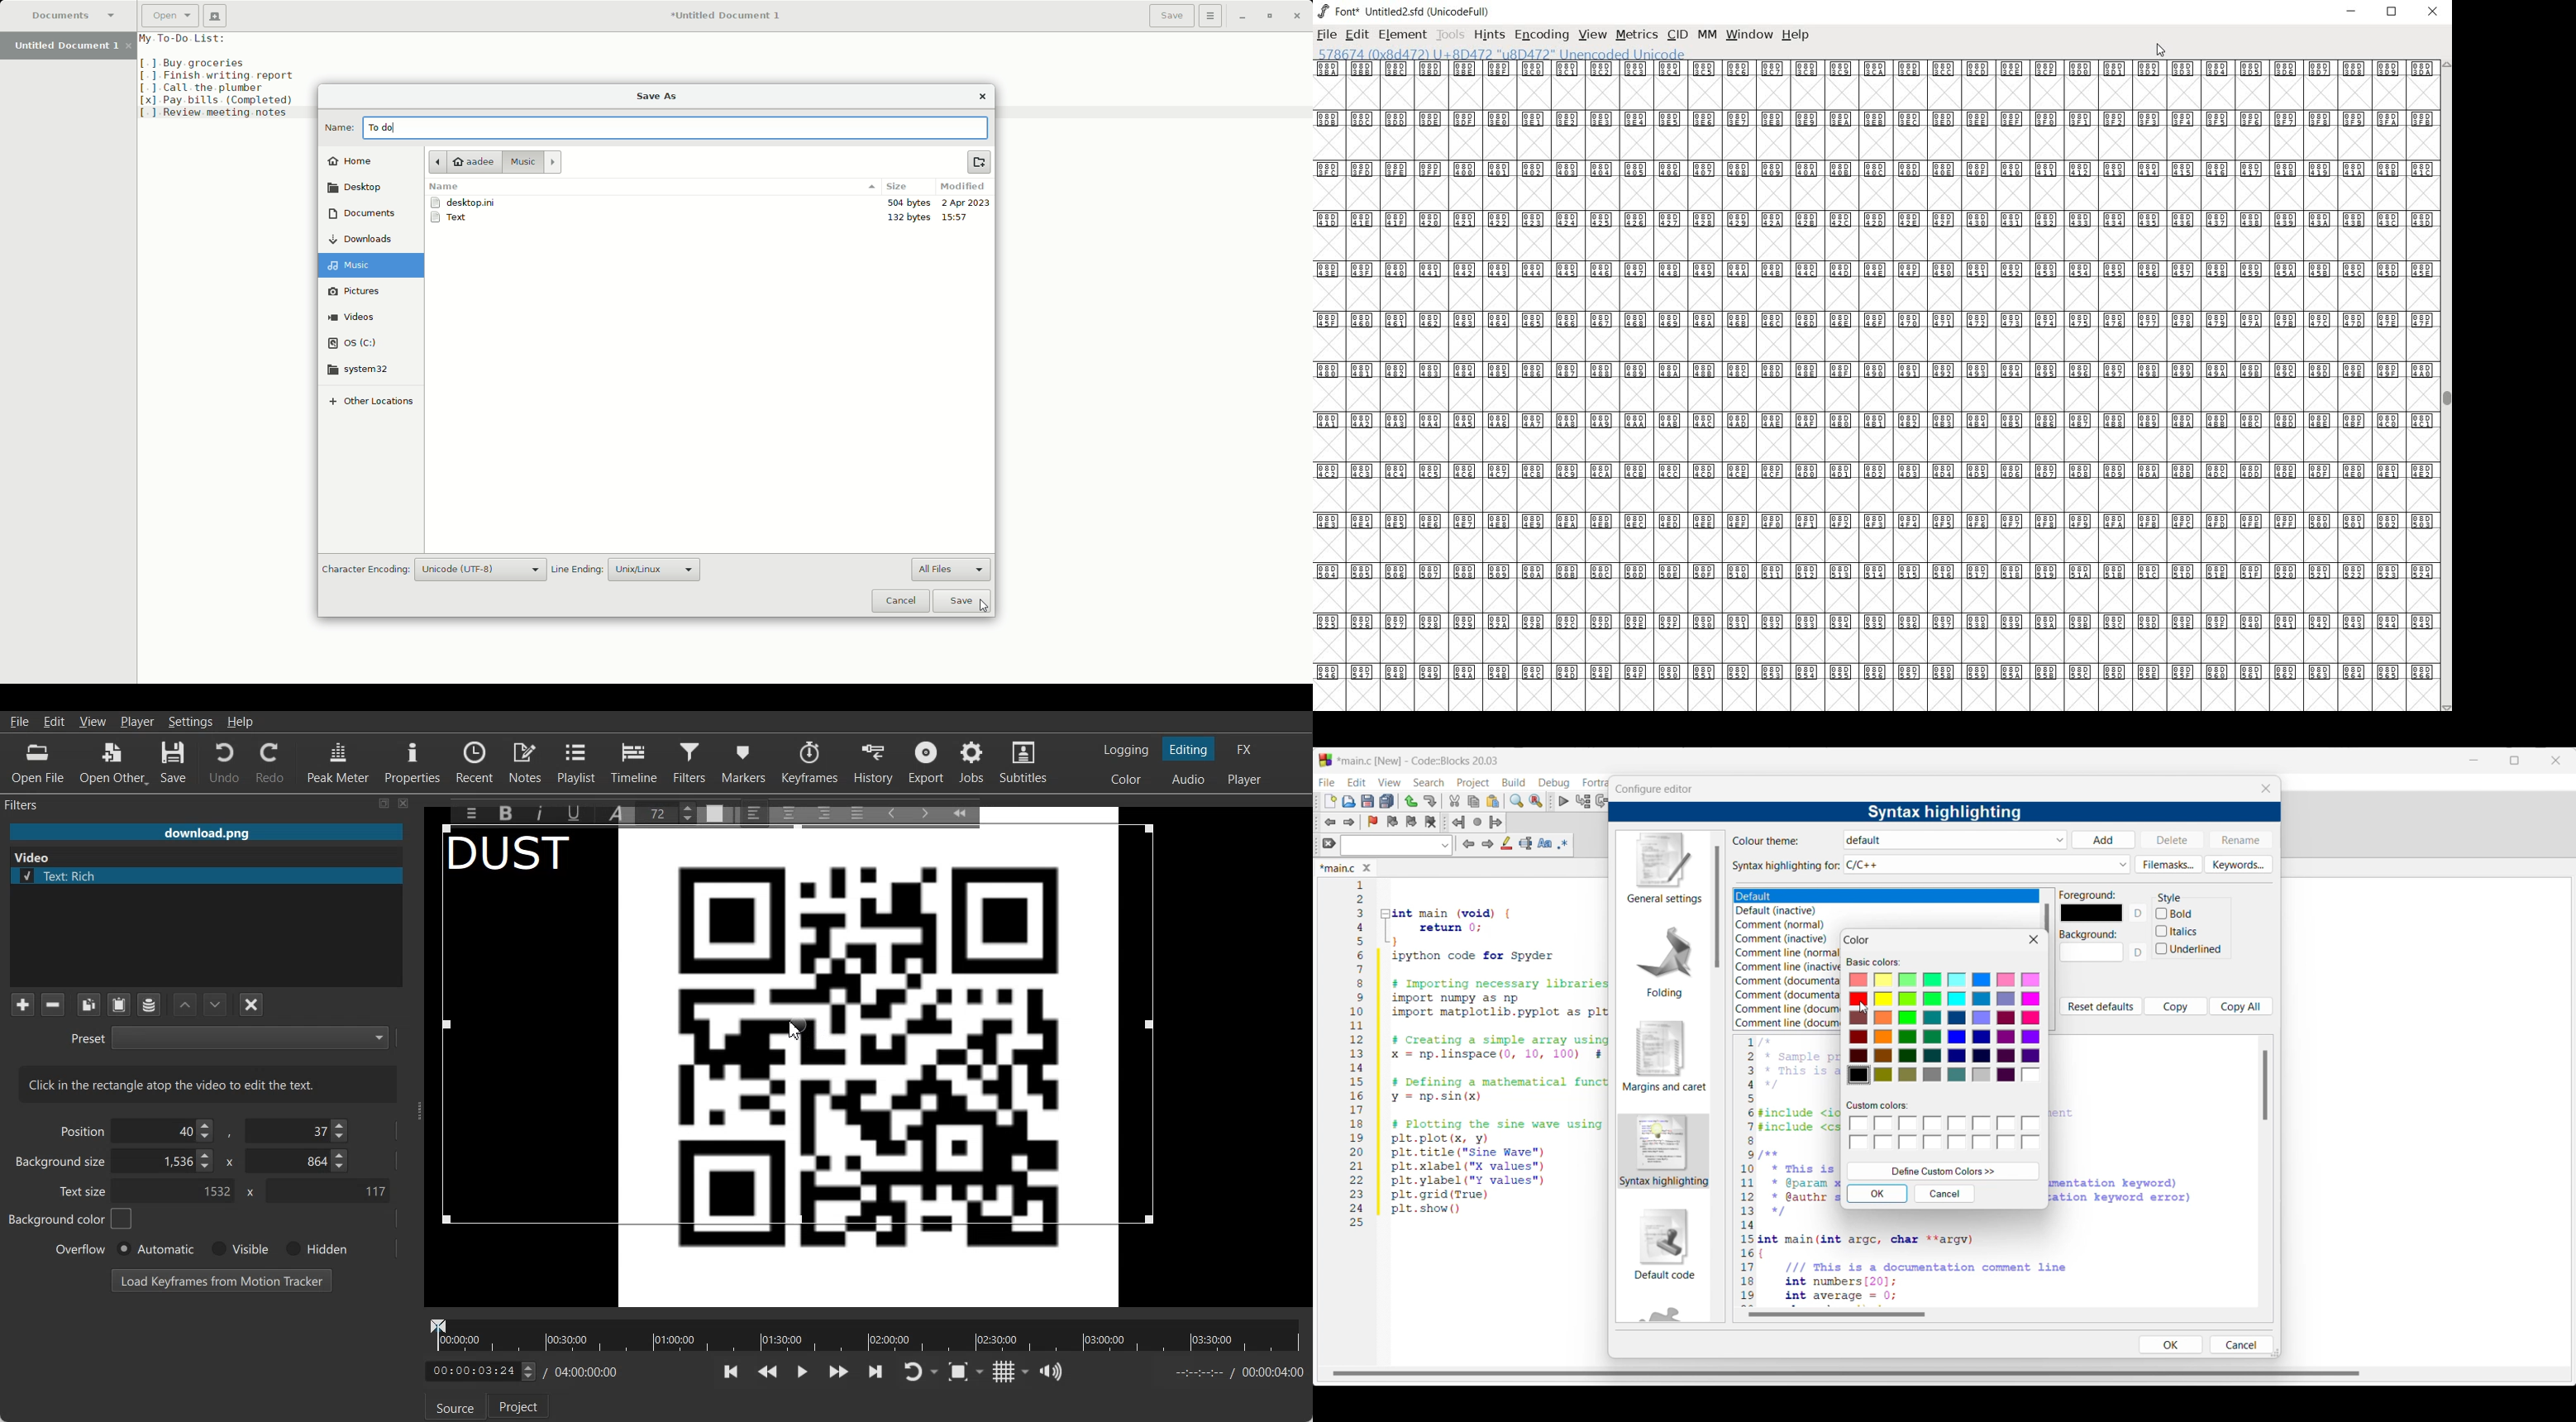  What do you see at coordinates (2242, 1006) in the screenshot?
I see `Copy all` at bounding box center [2242, 1006].